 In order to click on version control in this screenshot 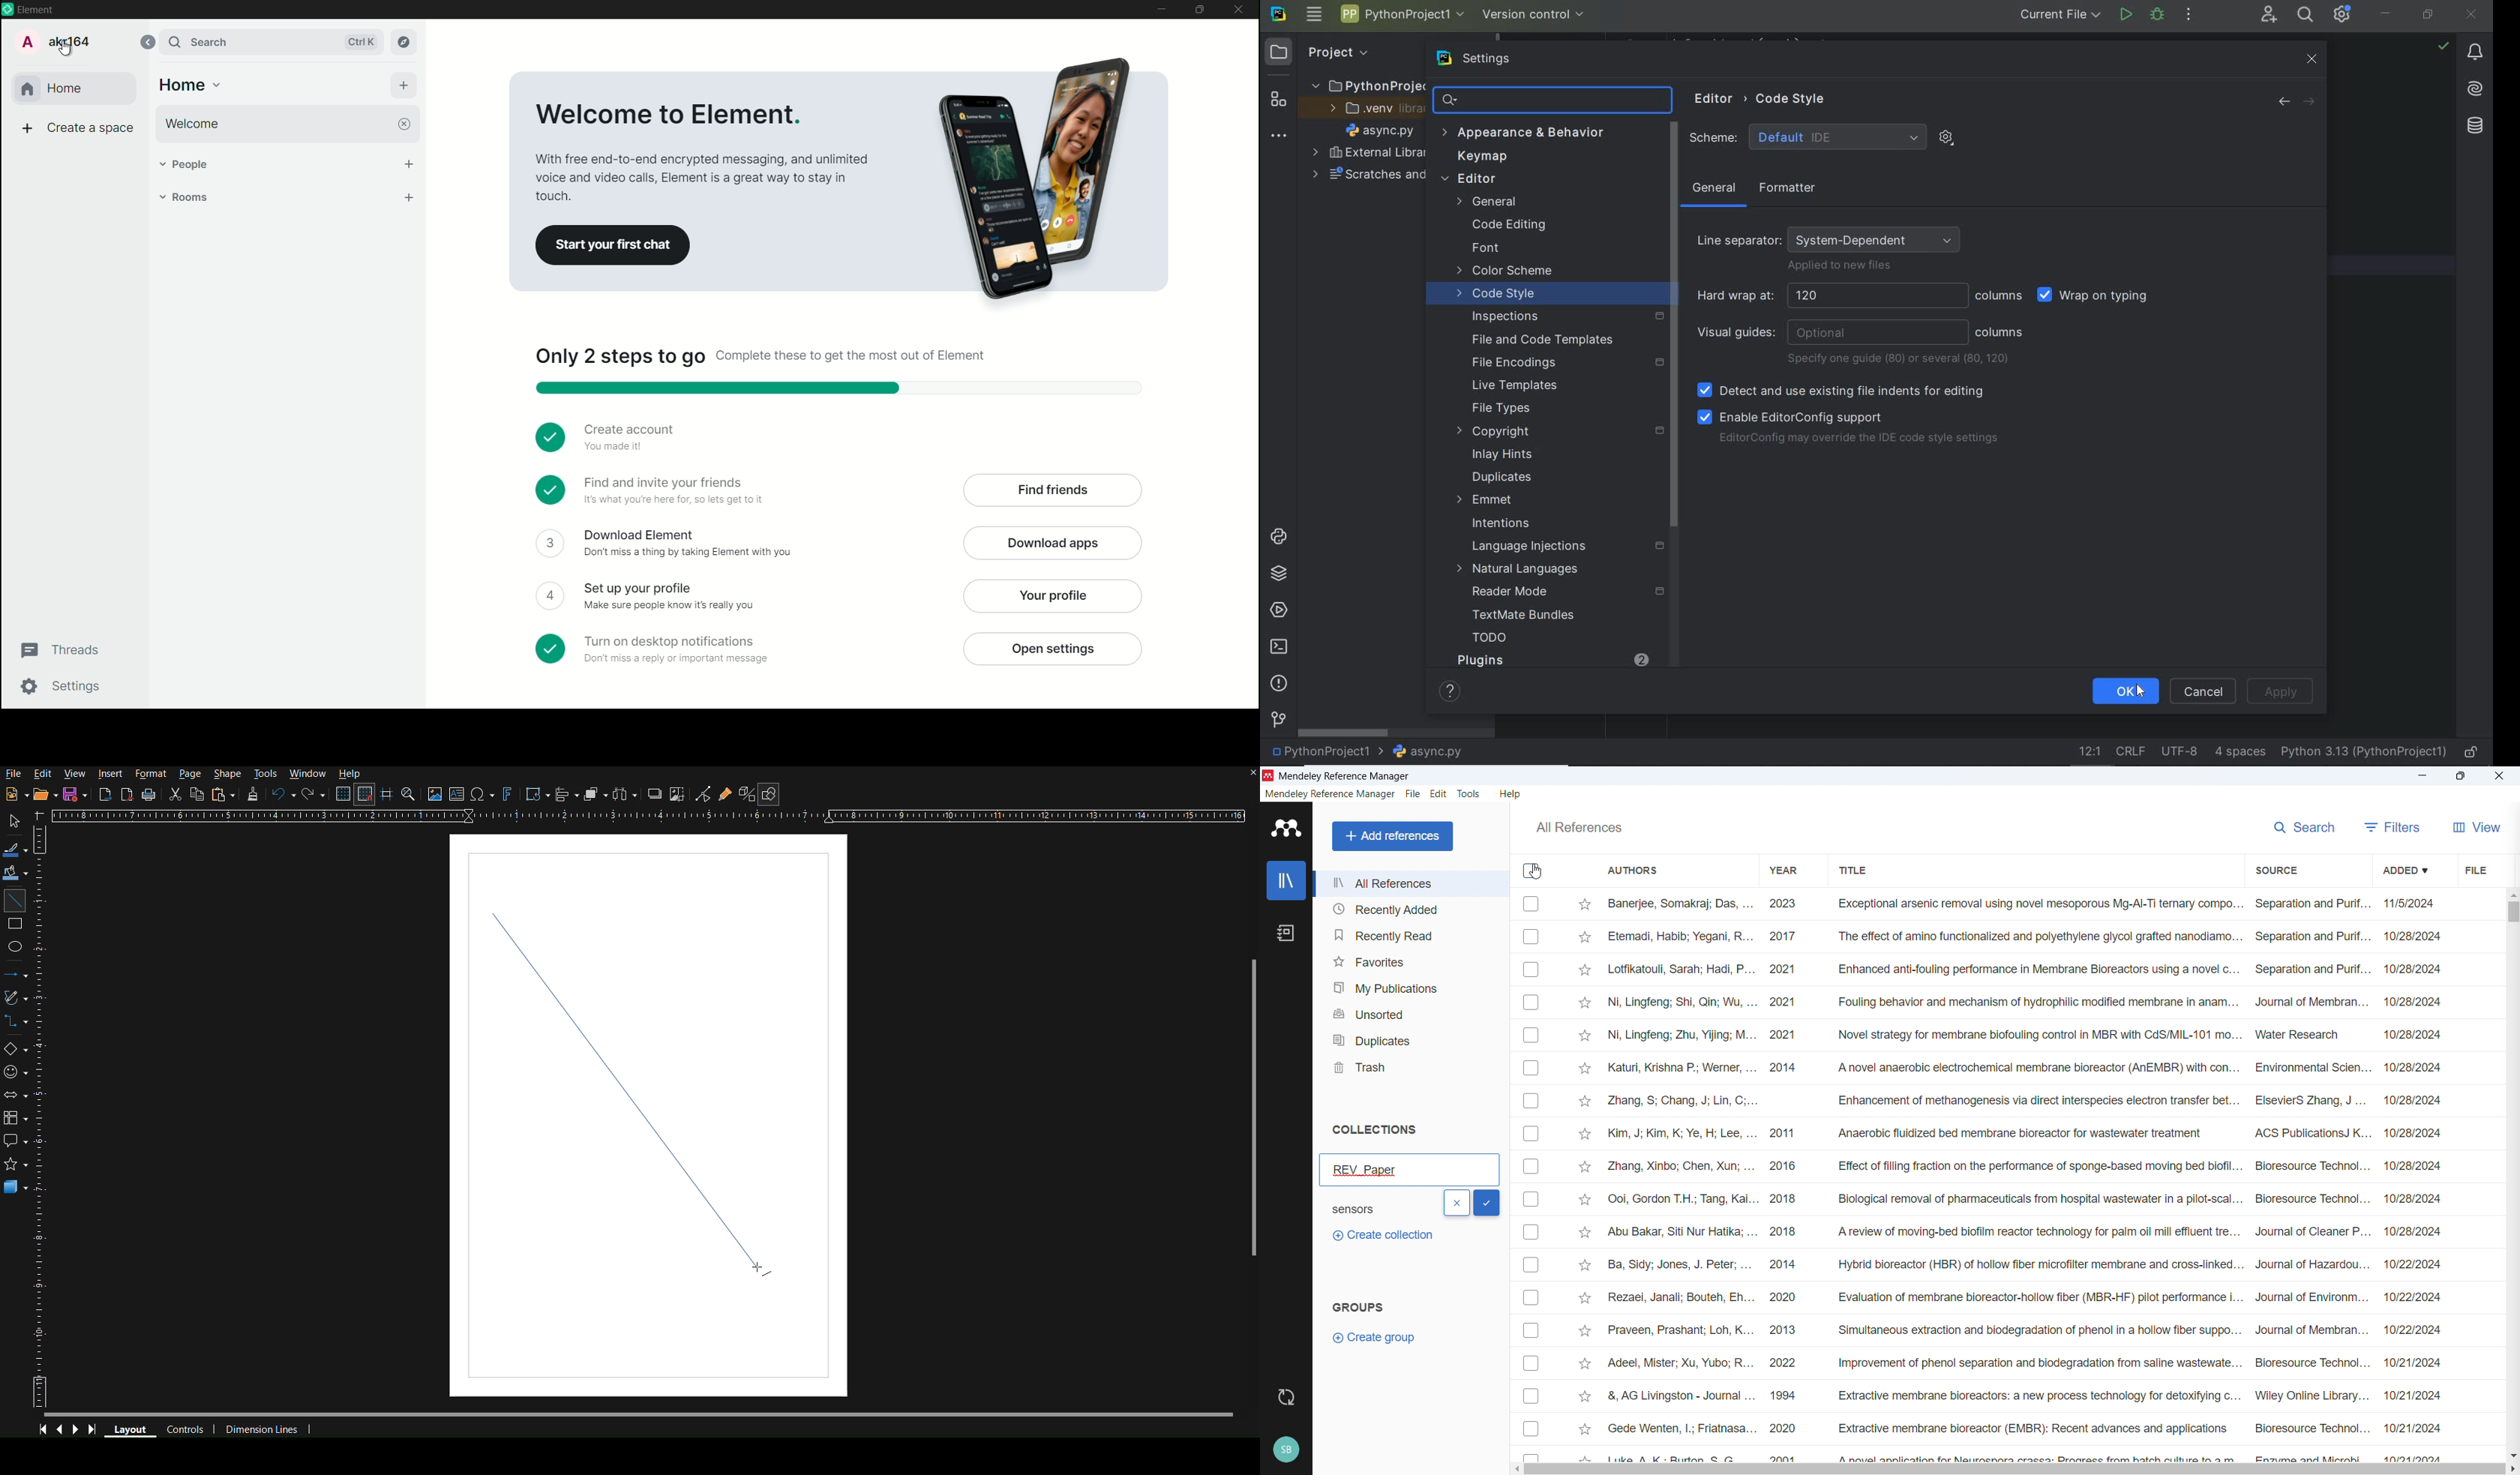, I will do `click(1534, 15)`.